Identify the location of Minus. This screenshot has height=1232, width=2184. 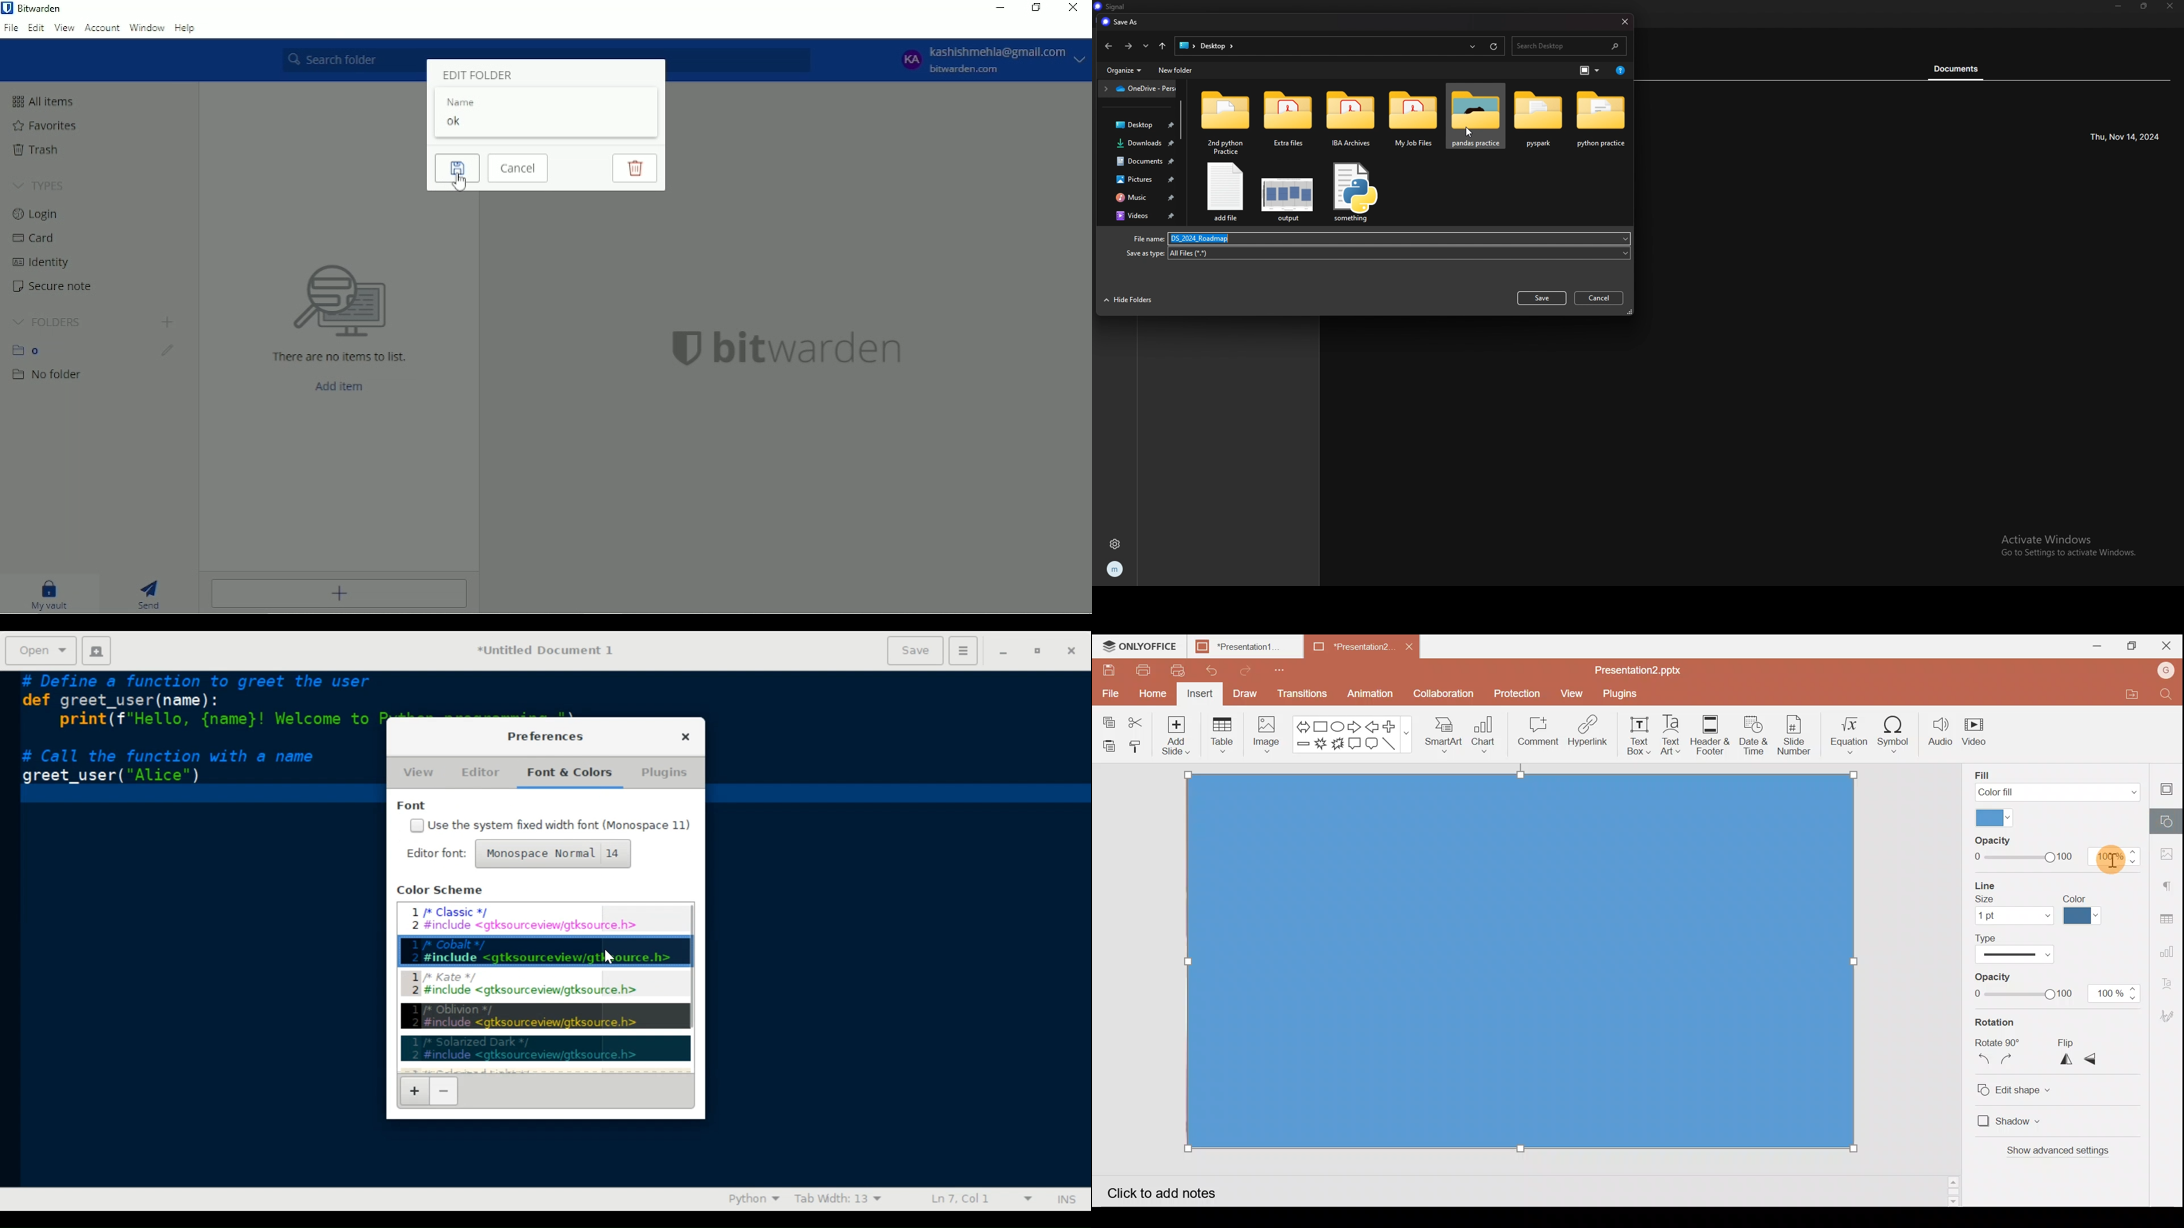
(1302, 747).